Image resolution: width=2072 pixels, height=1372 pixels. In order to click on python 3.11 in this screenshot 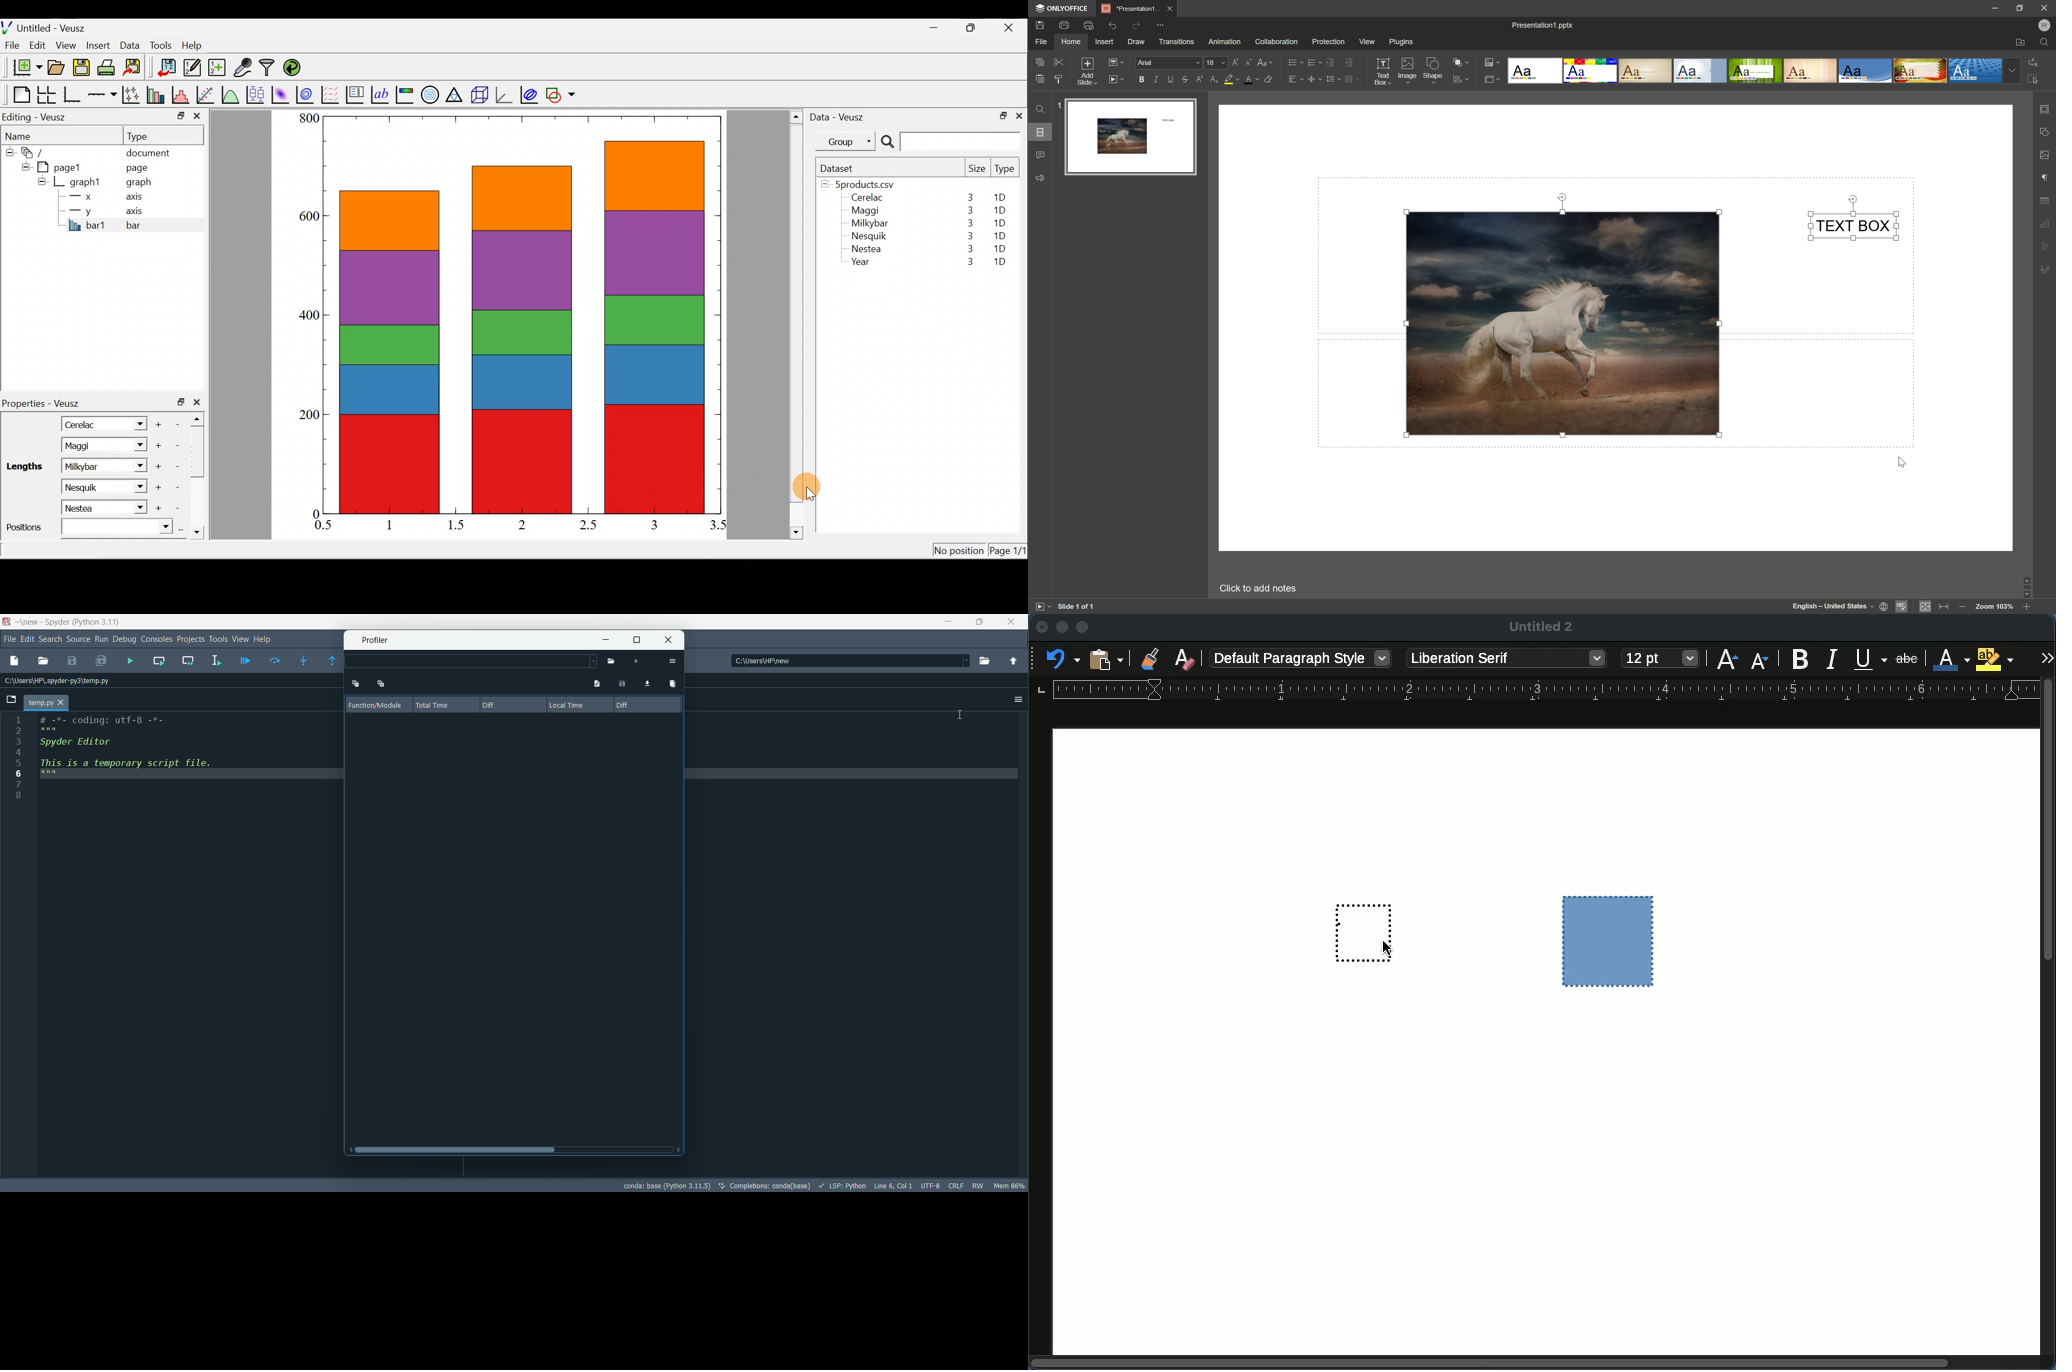, I will do `click(98, 623)`.